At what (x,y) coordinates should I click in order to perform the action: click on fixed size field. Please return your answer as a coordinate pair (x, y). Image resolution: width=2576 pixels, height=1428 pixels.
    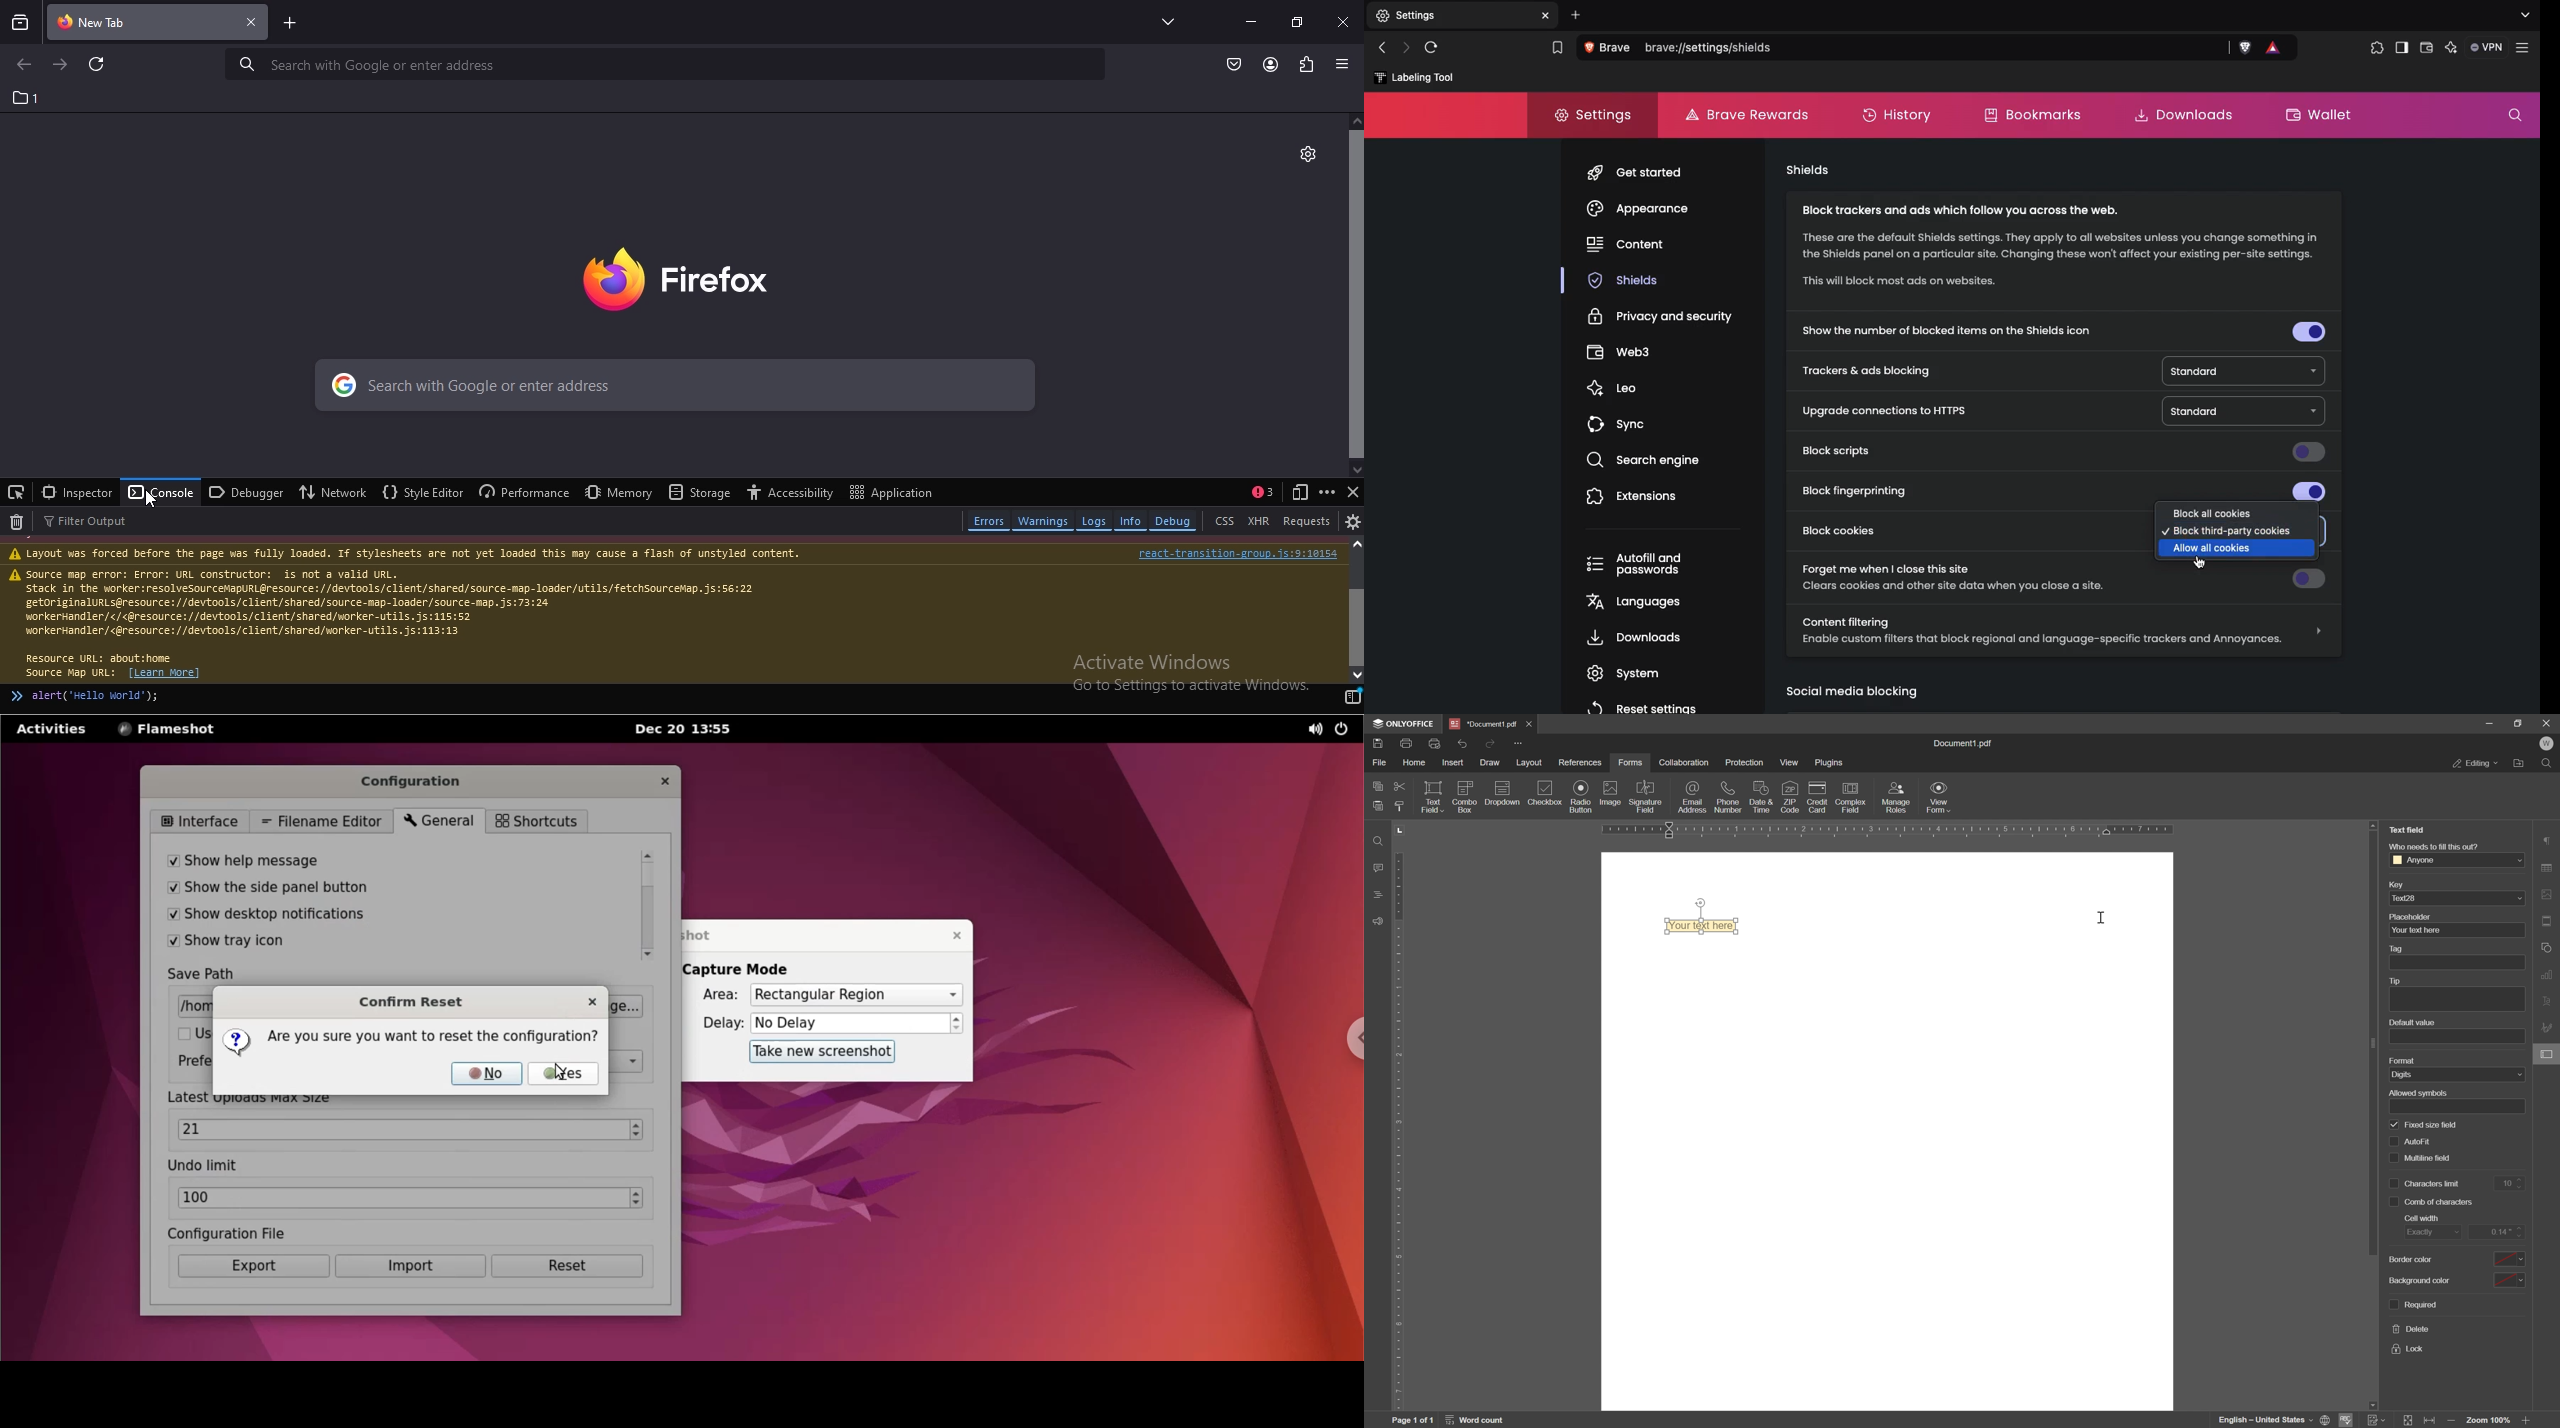
    Looking at the image, I should click on (2423, 1125).